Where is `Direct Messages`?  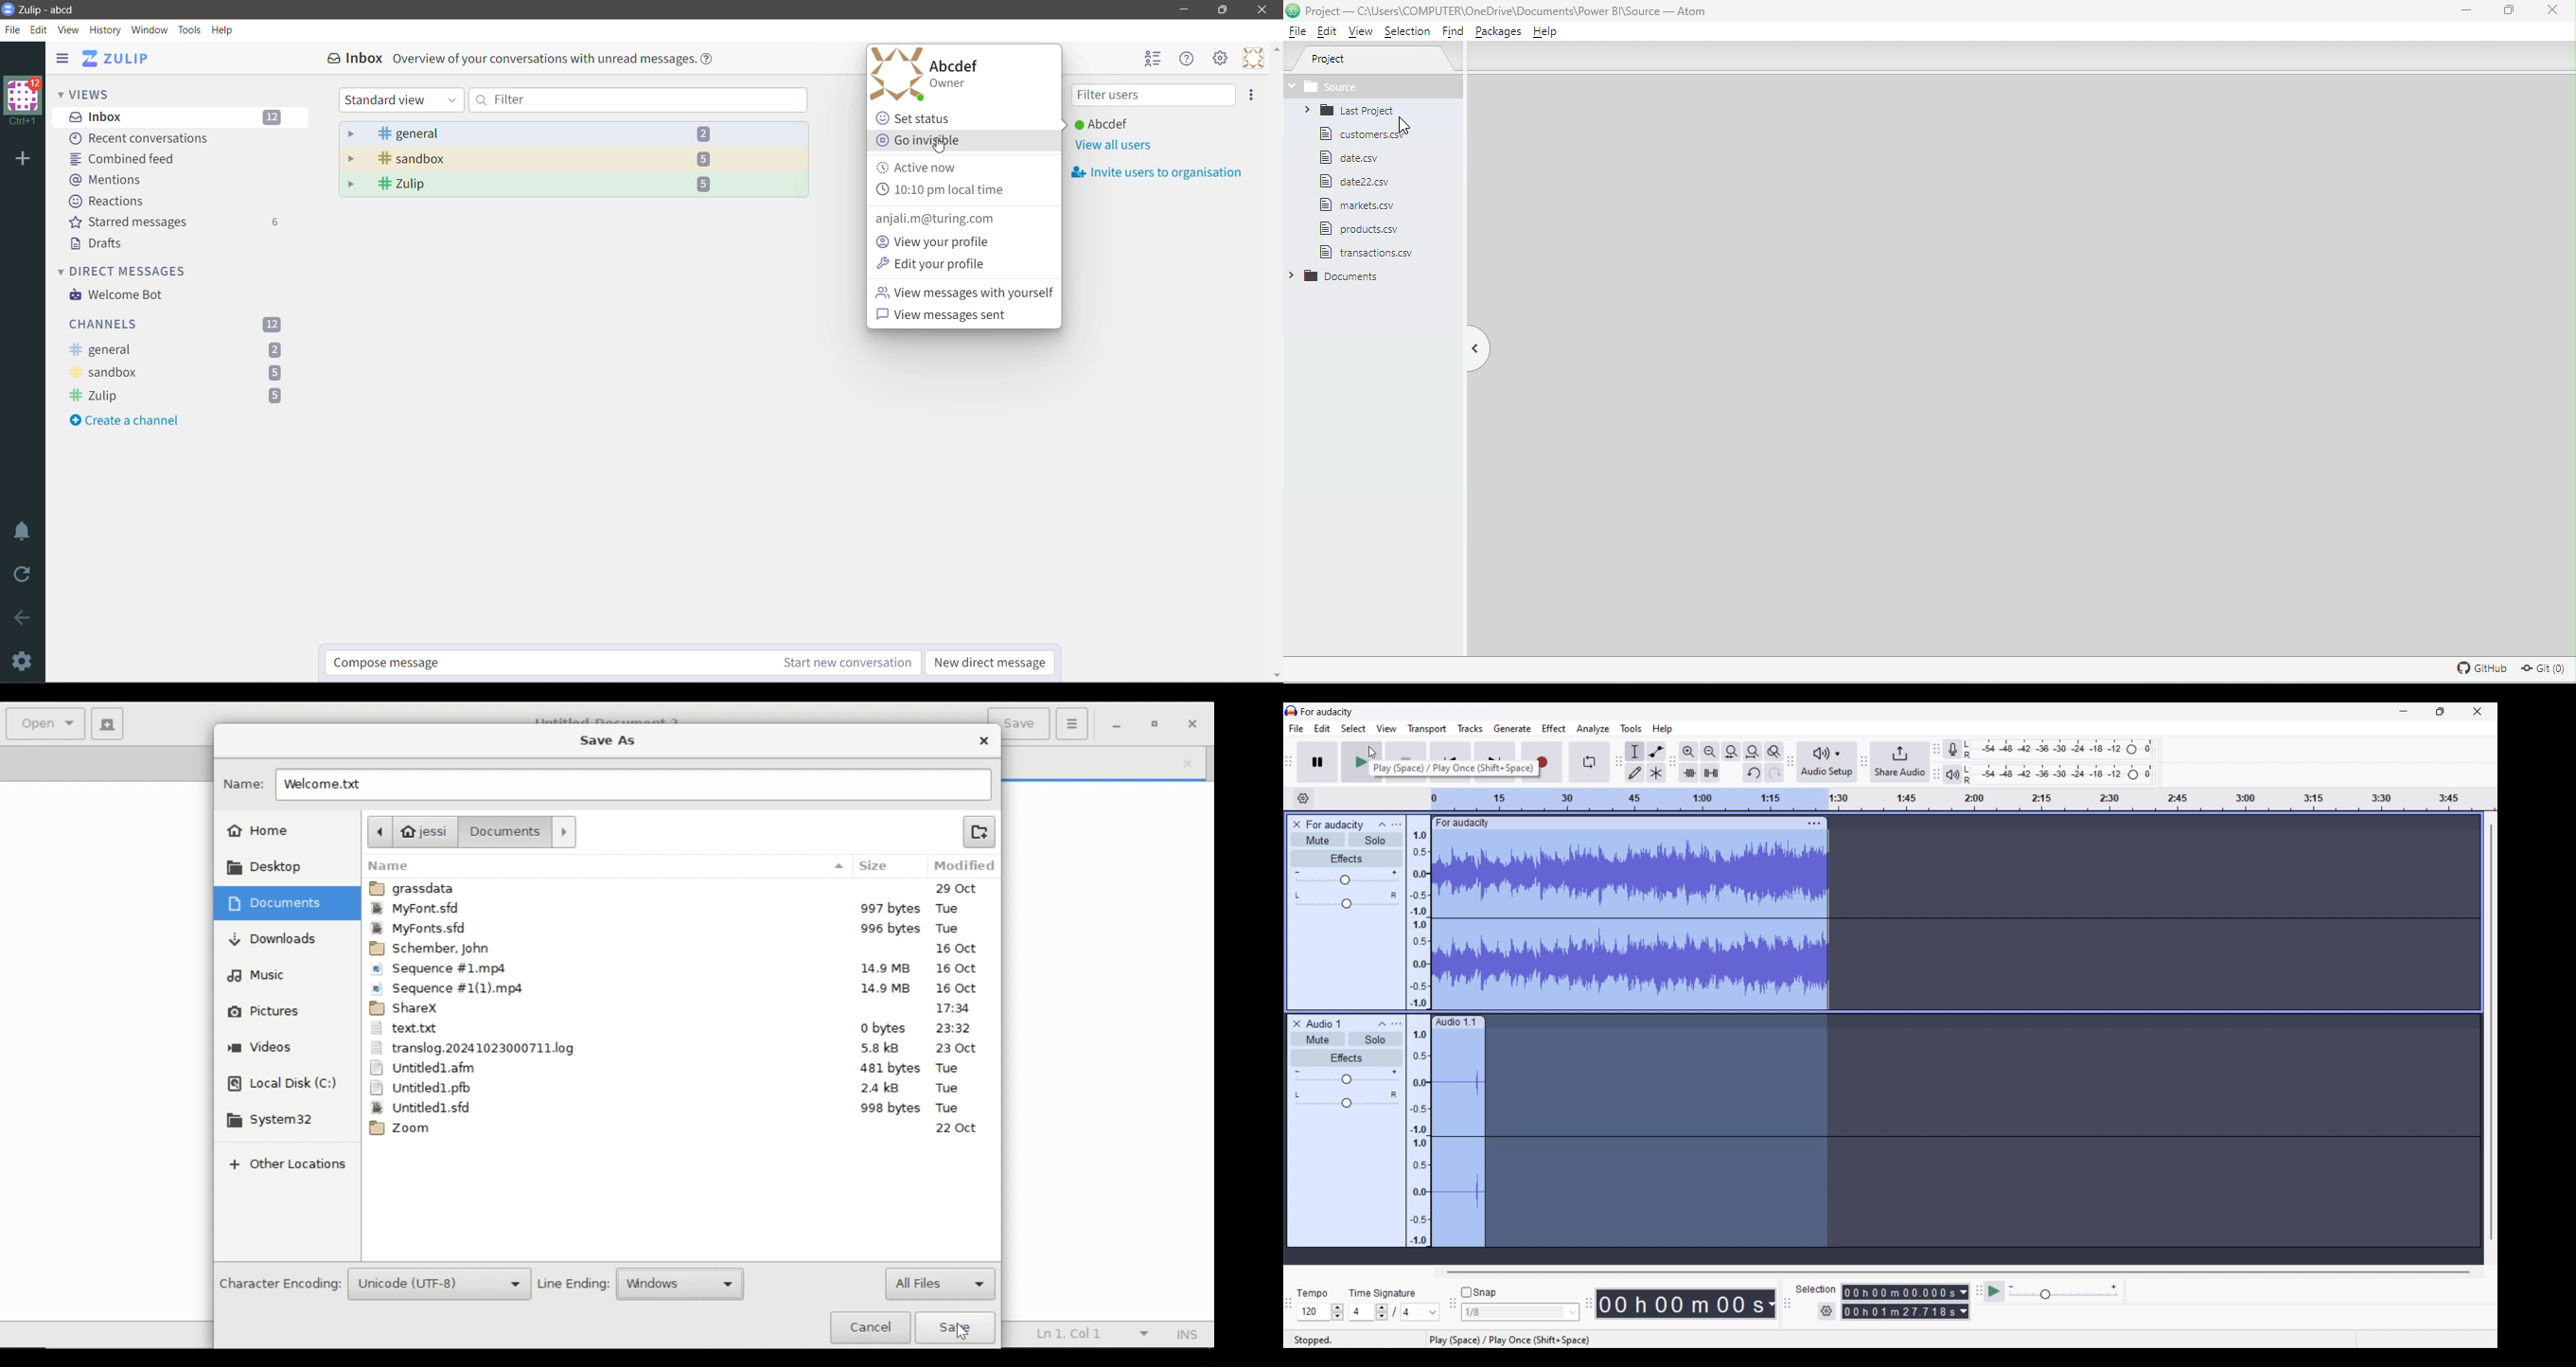
Direct Messages is located at coordinates (127, 270).